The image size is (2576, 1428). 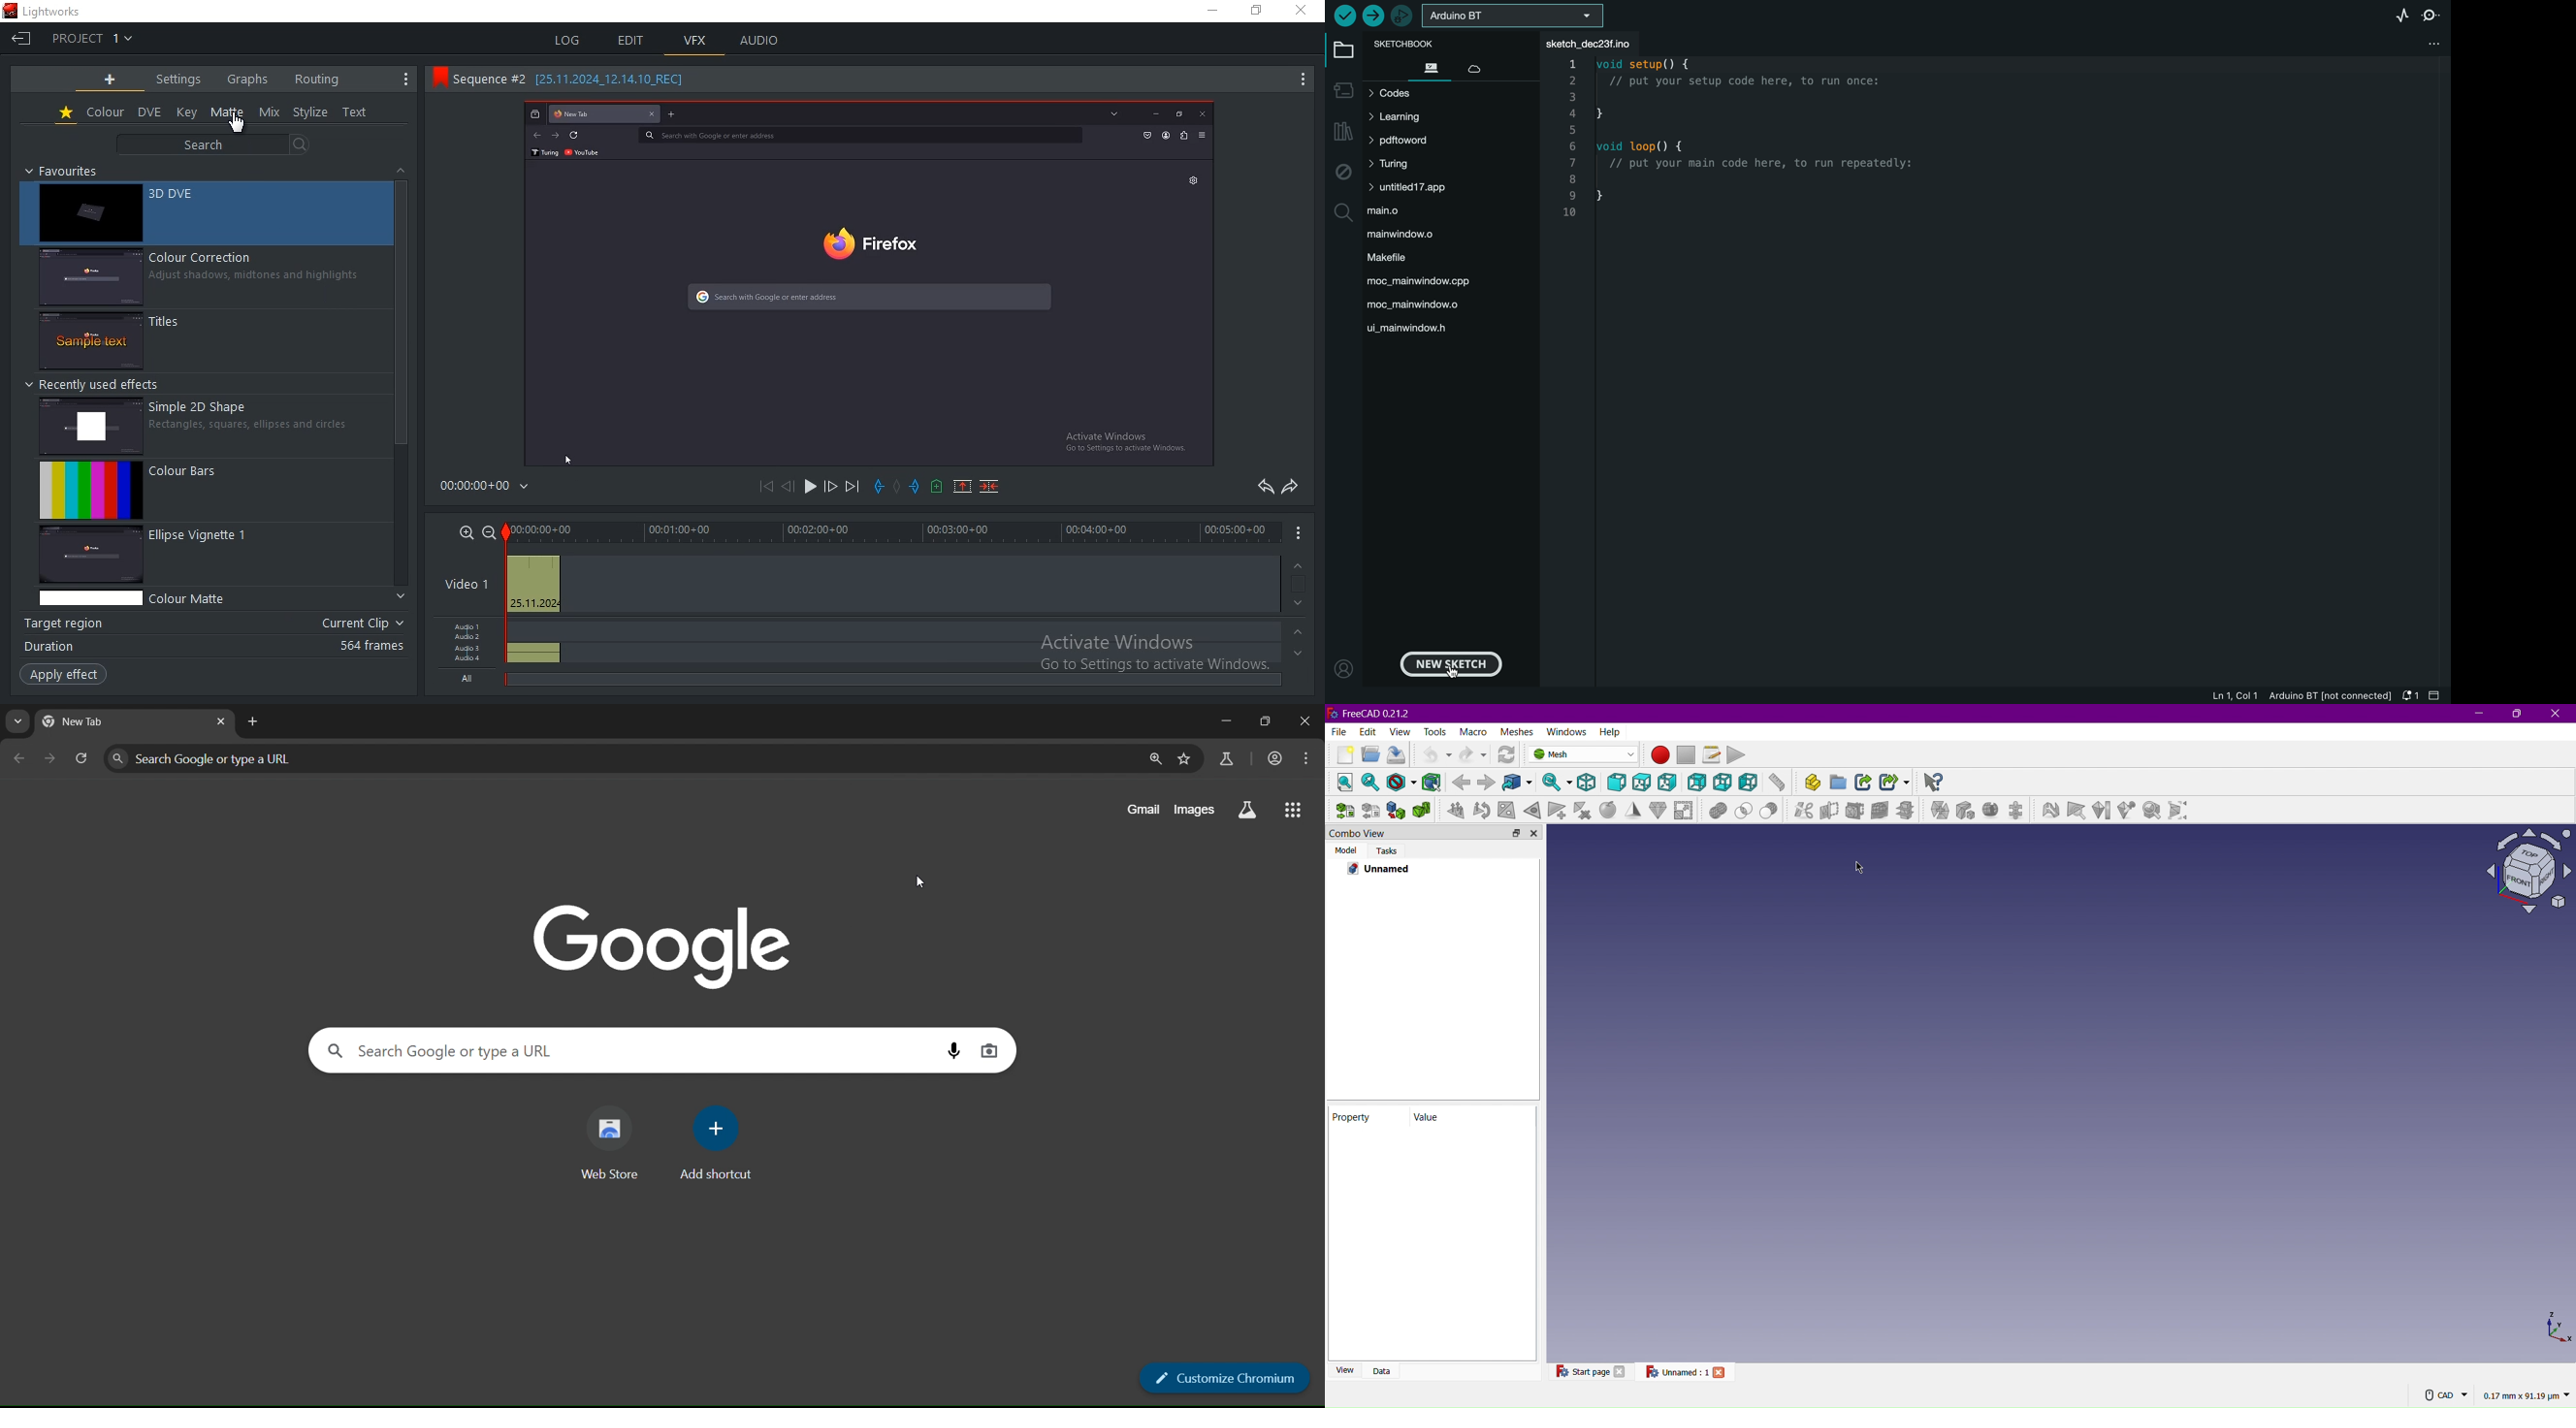 What do you see at coordinates (1456, 810) in the screenshot?
I see `Harmonize normals` at bounding box center [1456, 810].